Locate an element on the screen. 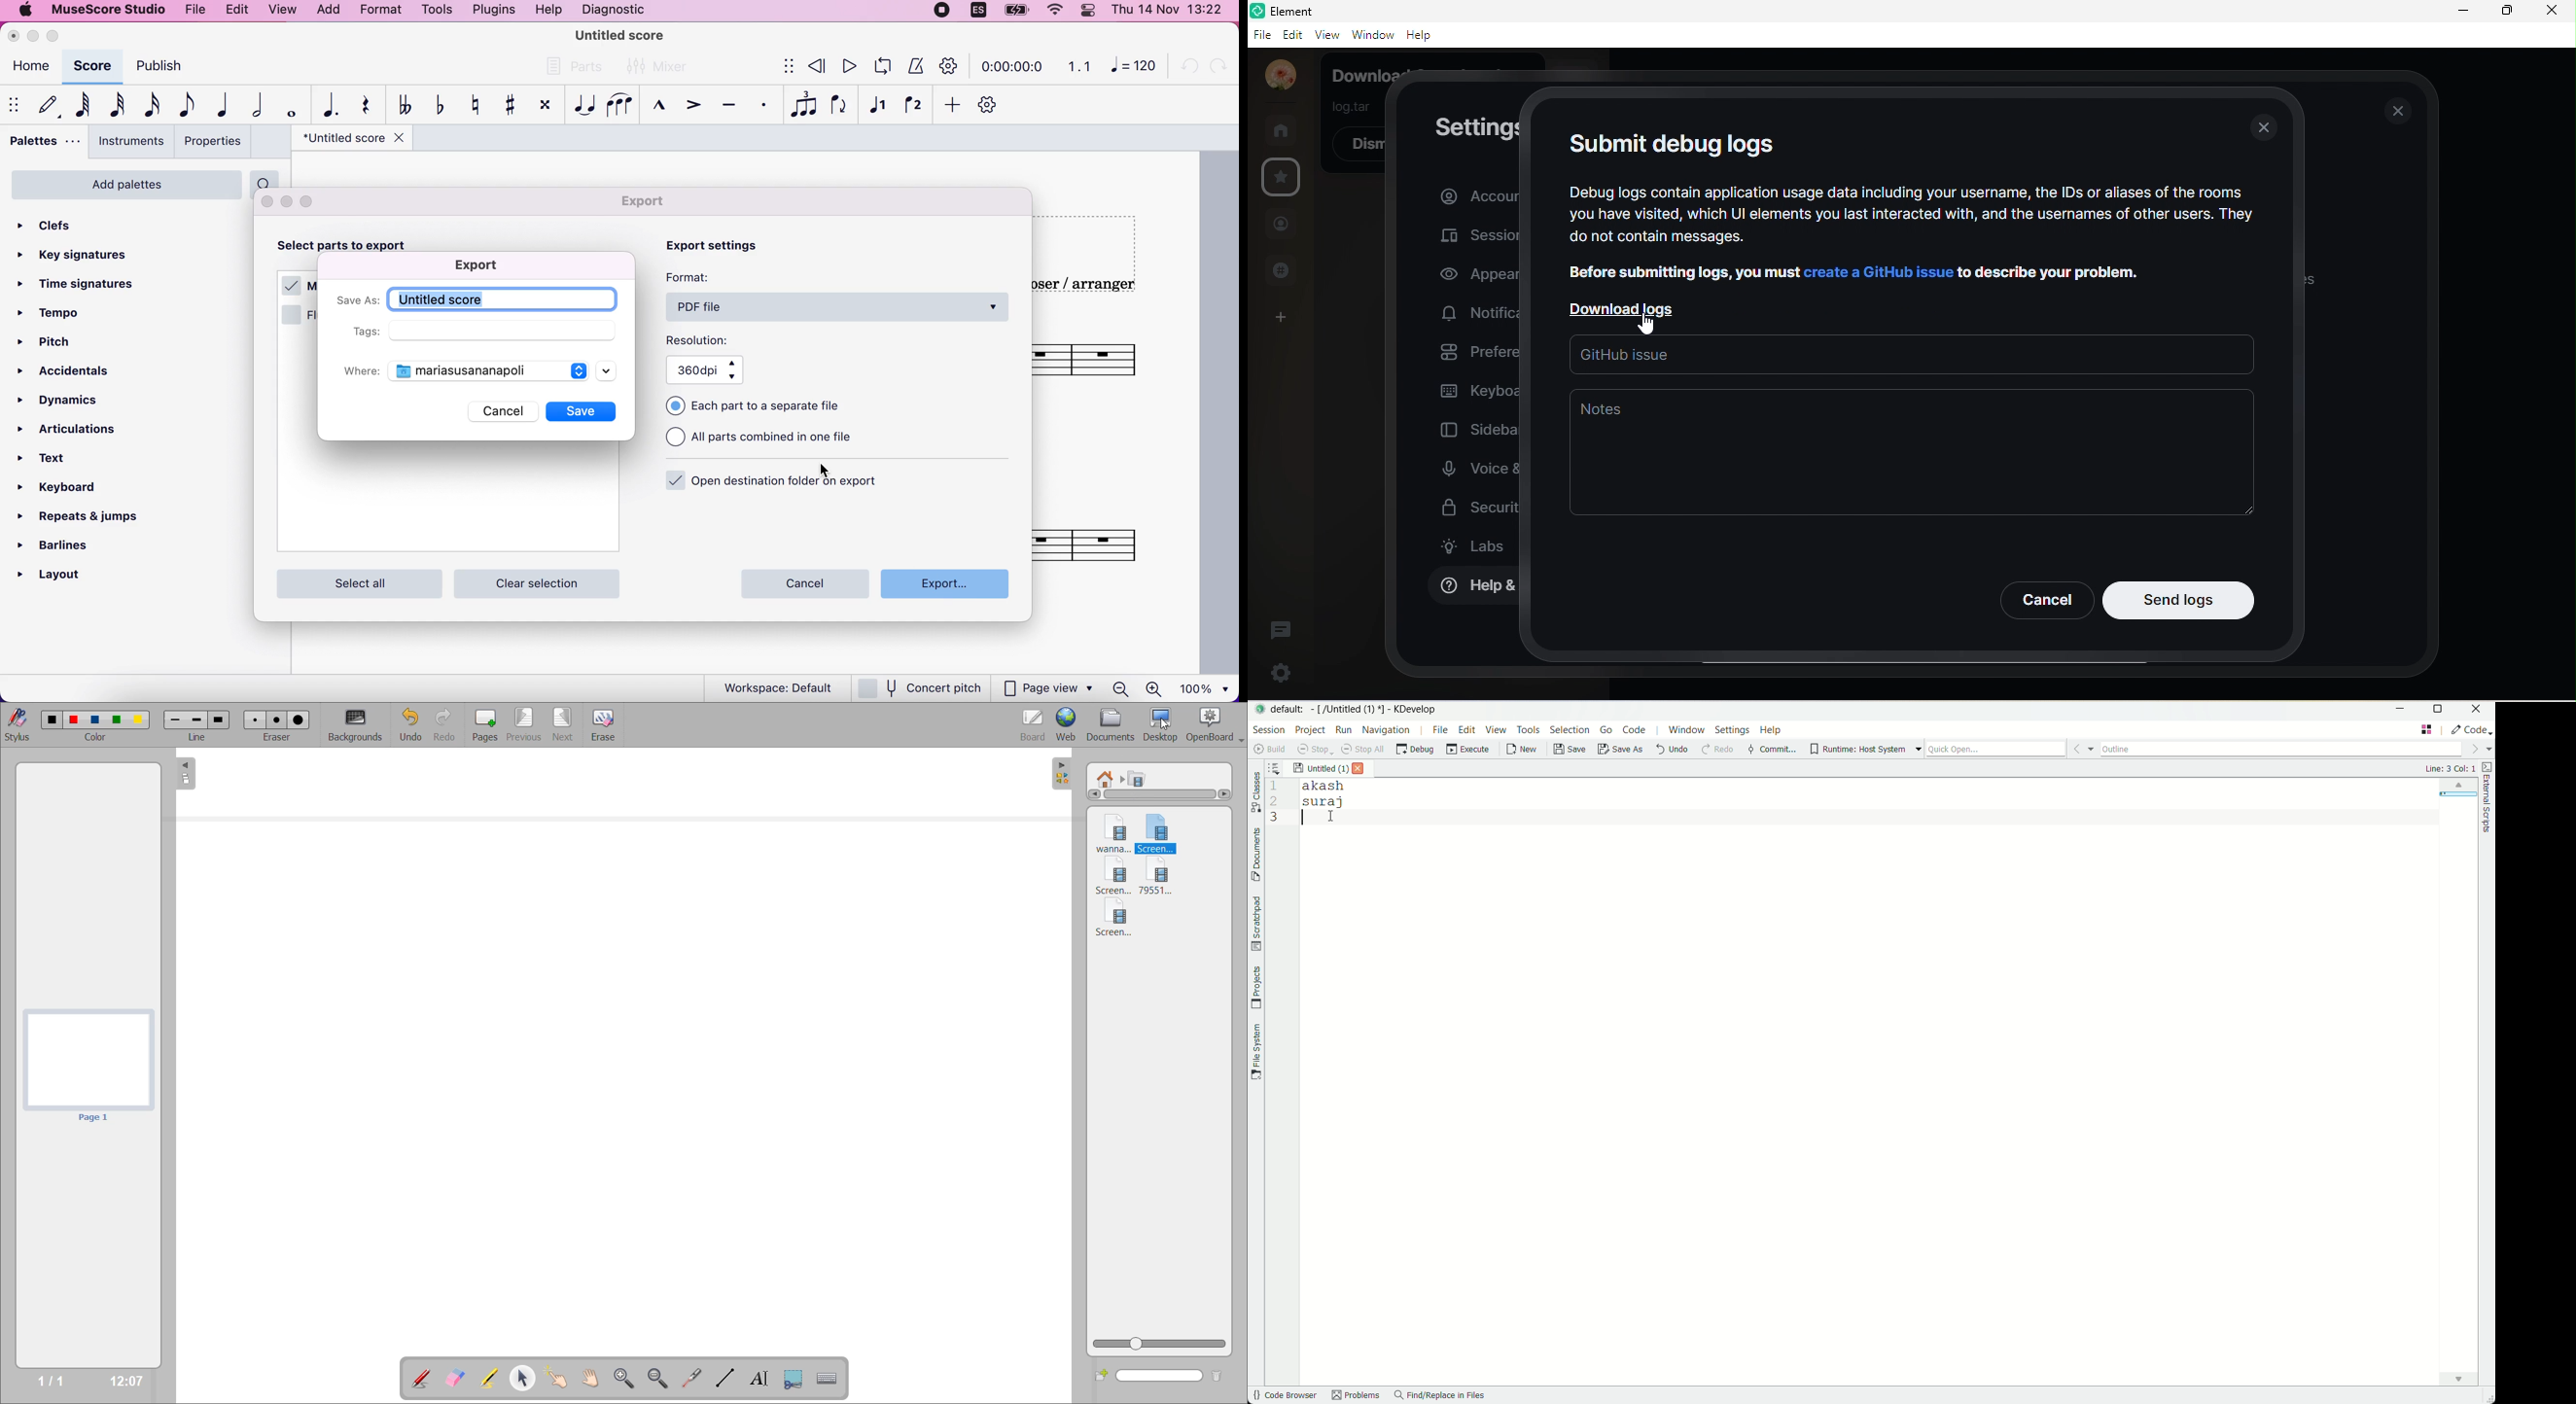 The image size is (2576, 1428). score is located at coordinates (92, 67).